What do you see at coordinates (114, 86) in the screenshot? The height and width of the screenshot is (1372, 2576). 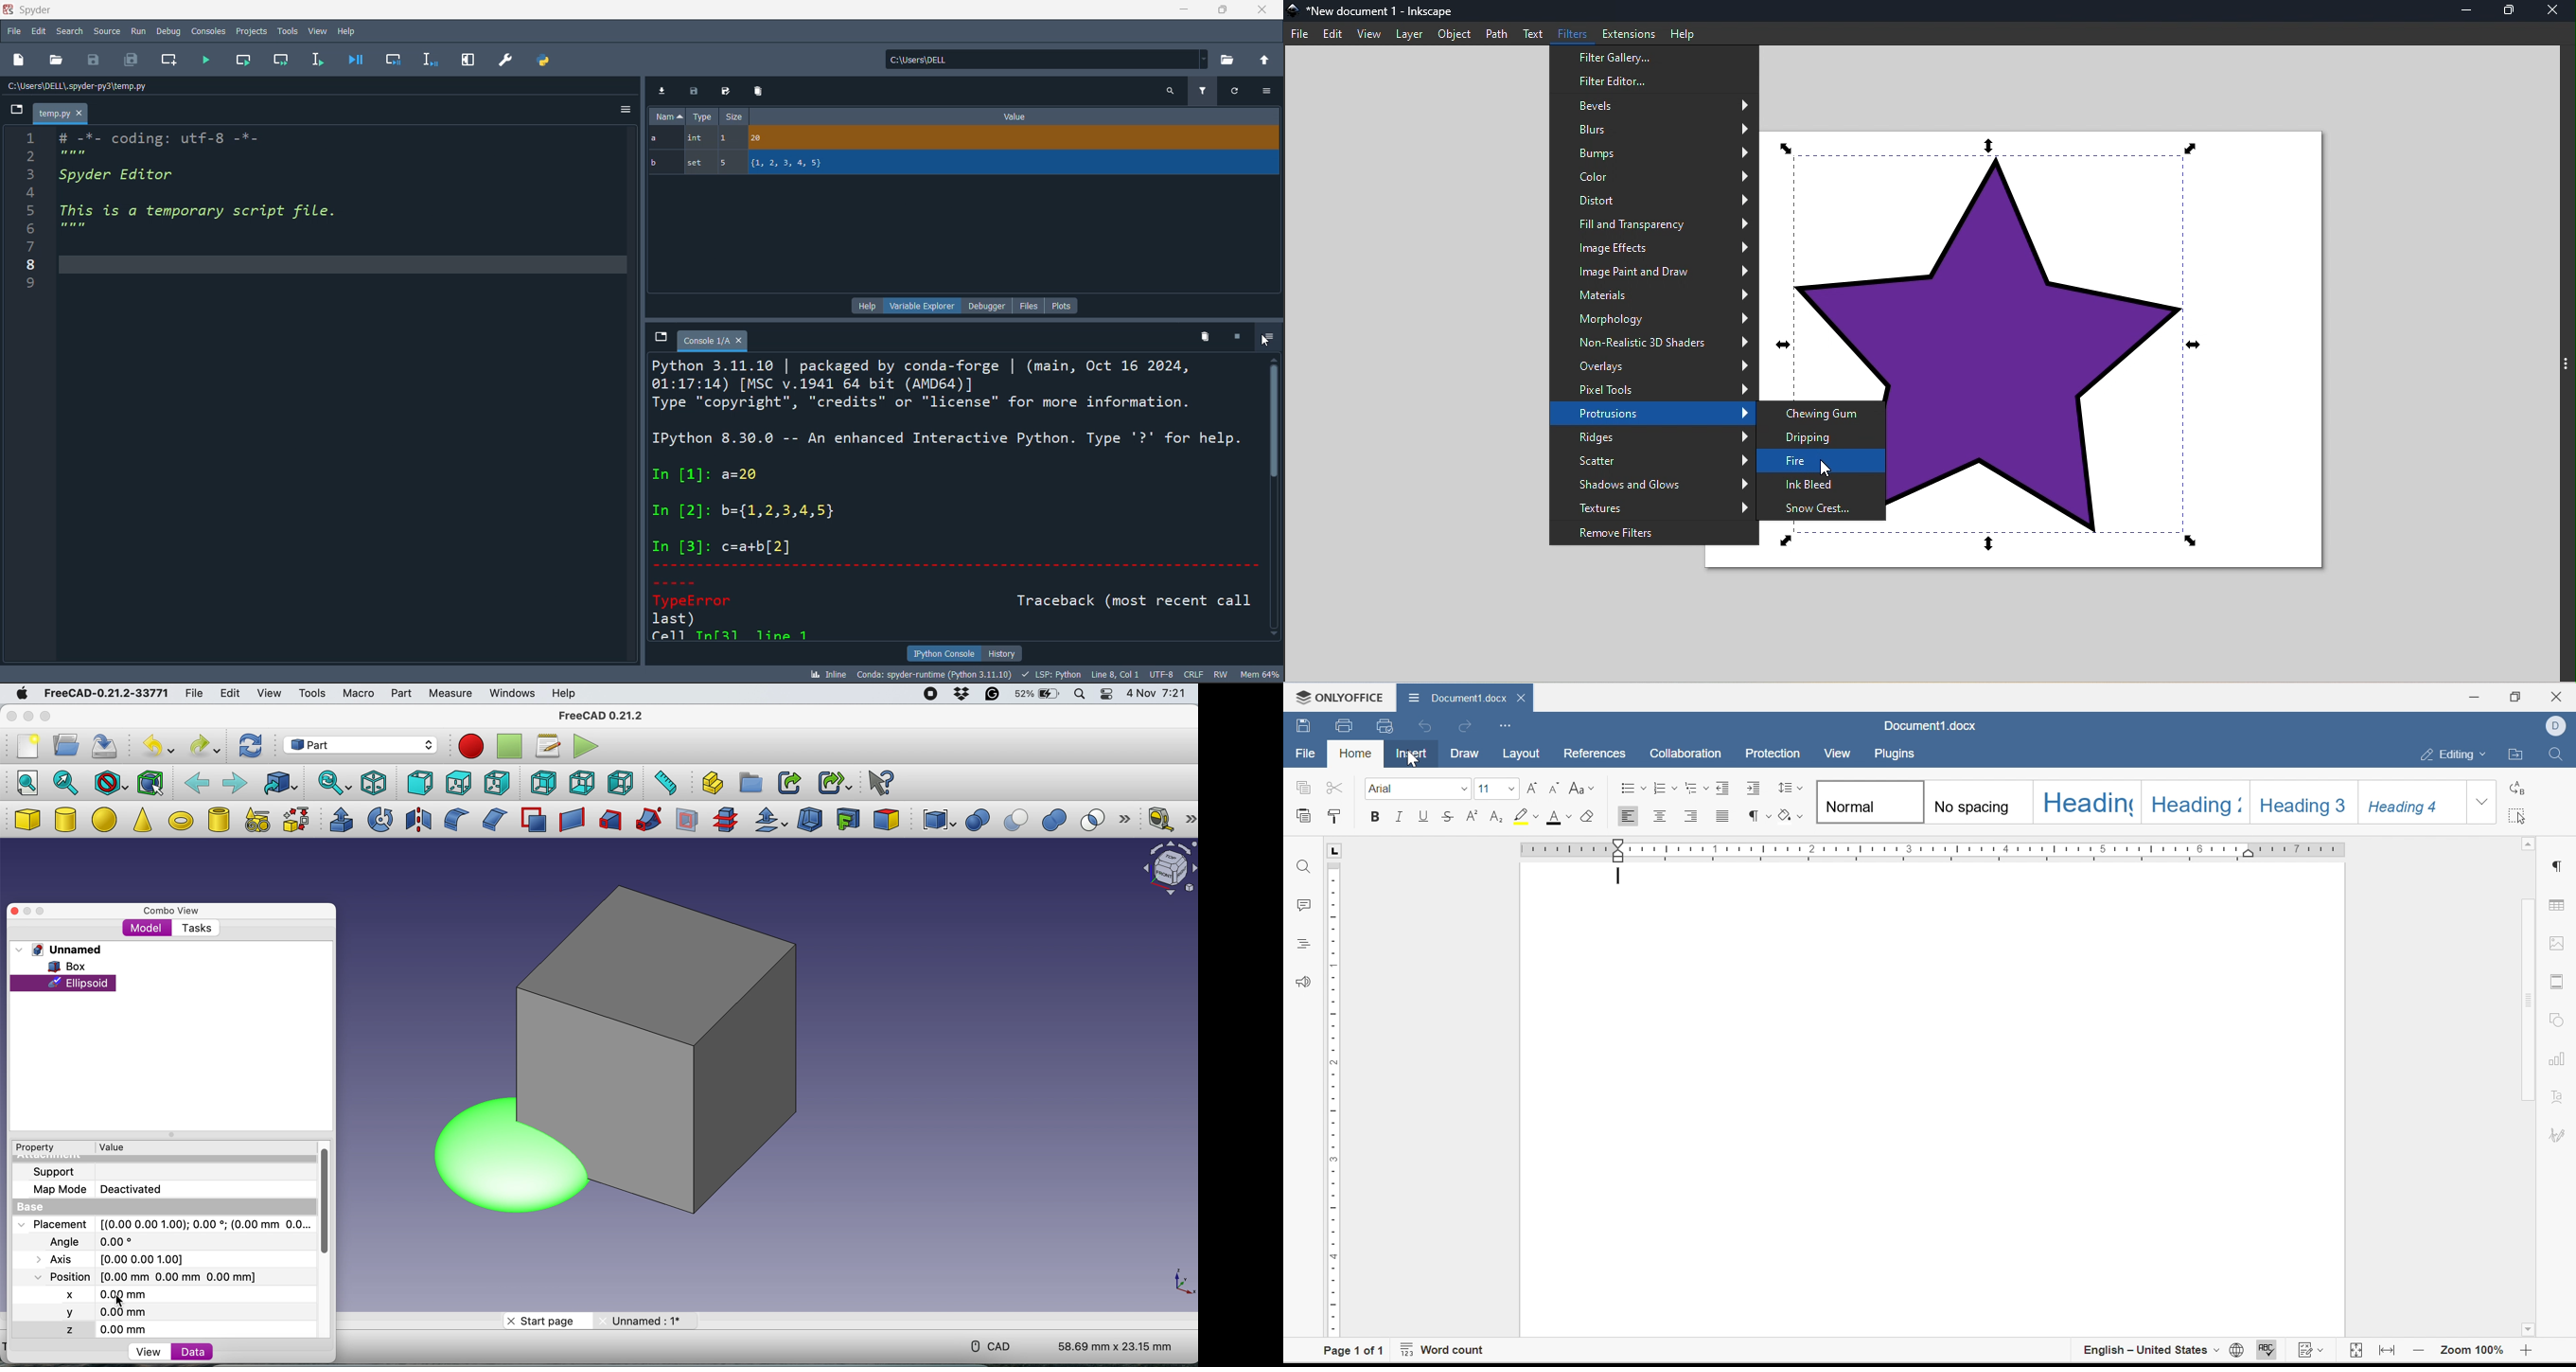 I see `c:\users\dell\.spyder-py3\temp.py` at bounding box center [114, 86].